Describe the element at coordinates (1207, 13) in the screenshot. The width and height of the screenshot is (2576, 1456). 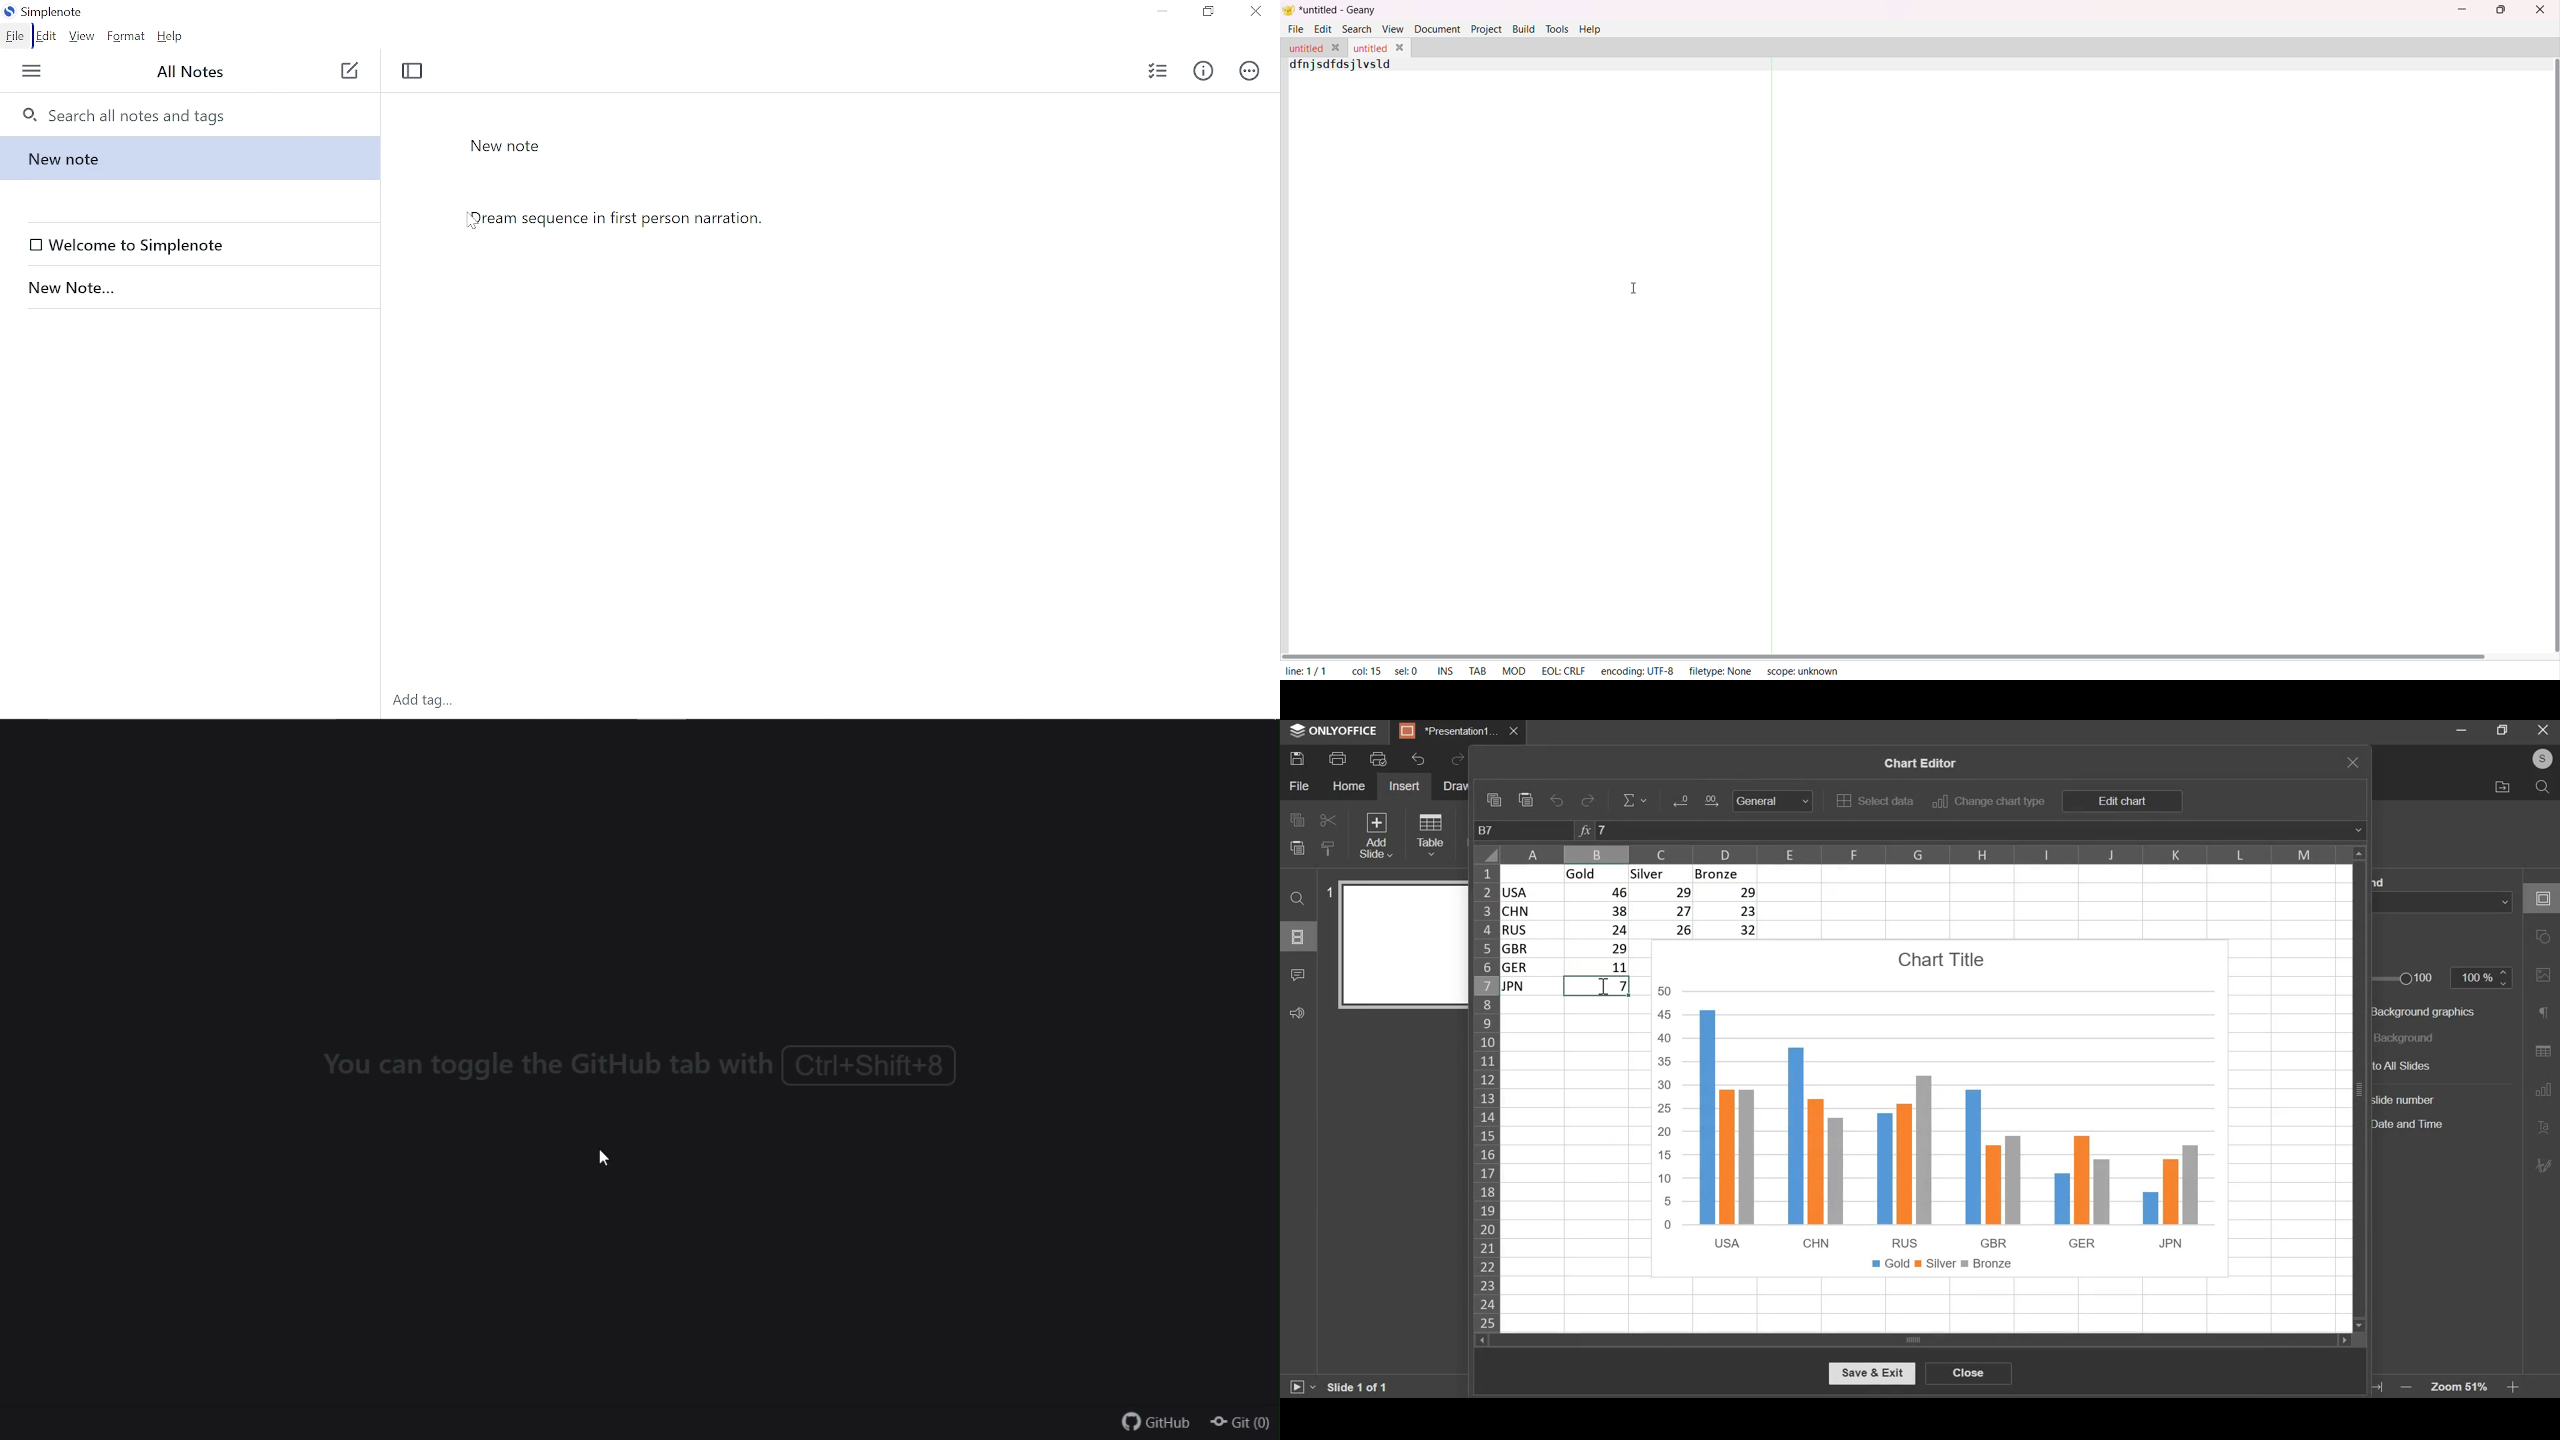
I see `Restore down` at that location.